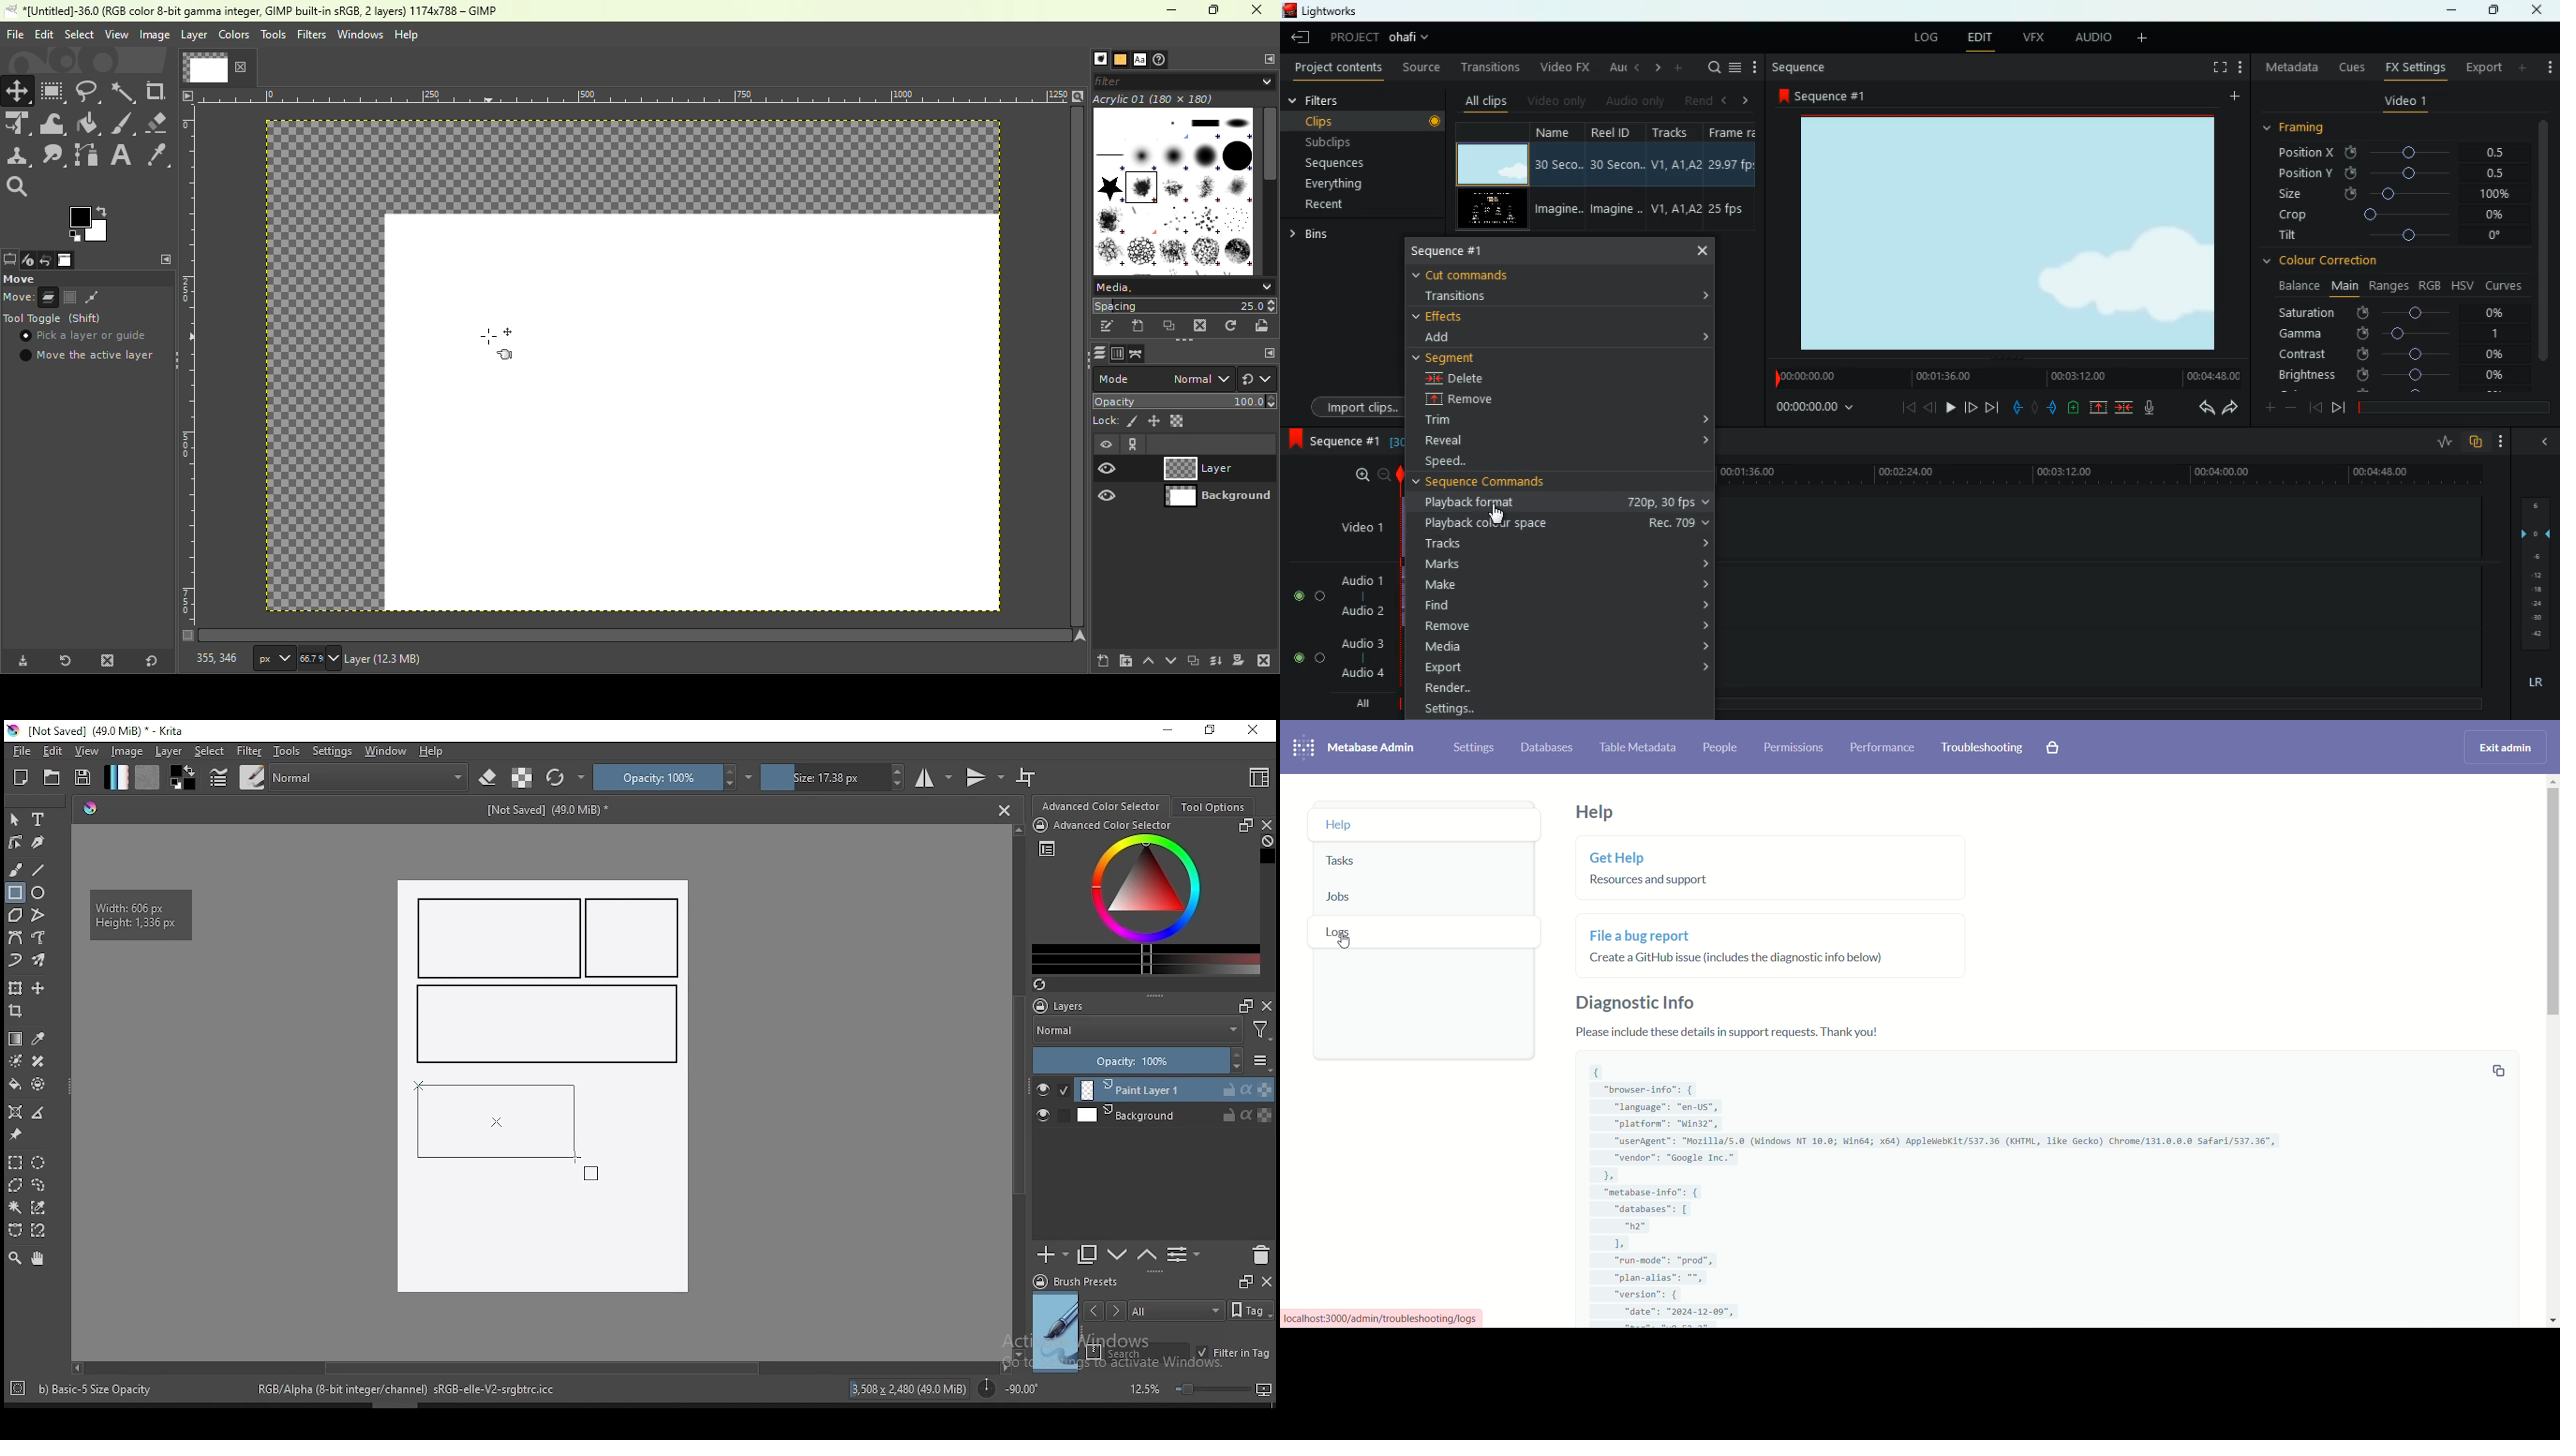 This screenshot has width=2576, height=1456. Describe the element at coordinates (2460, 285) in the screenshot. I see `hsv` at that location.